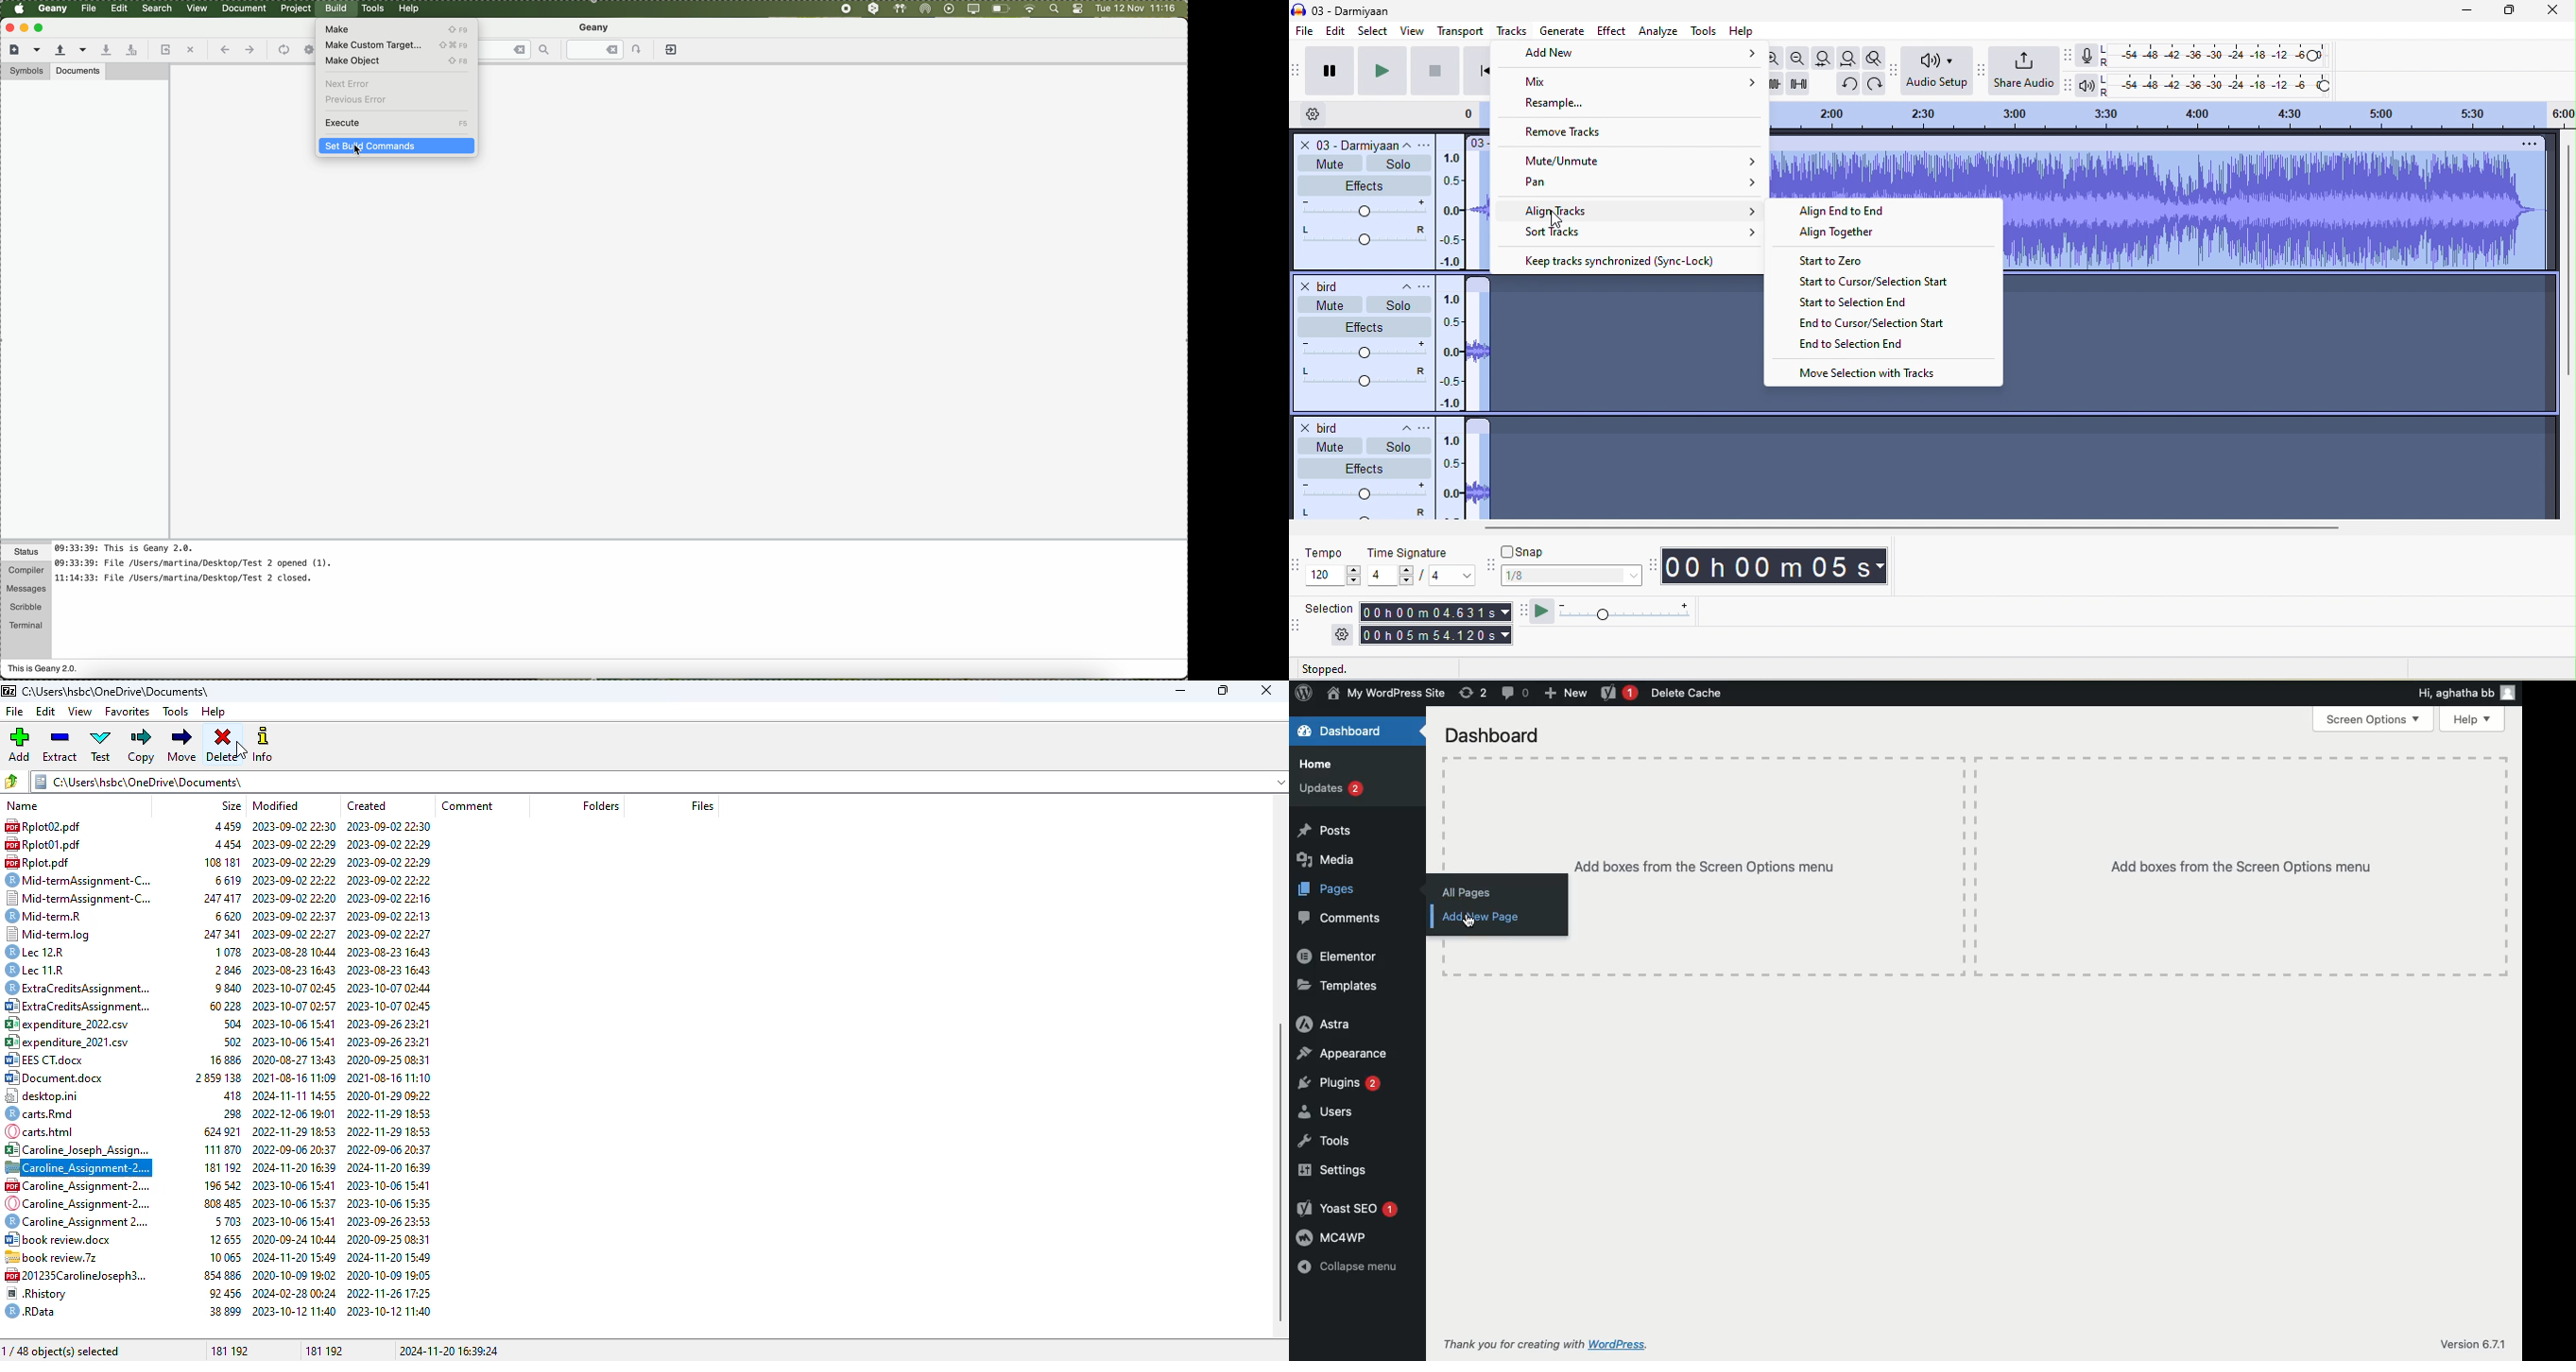 This screenshot has height=1372, width=2576. What do you see at coordinates (293, 862) in the screenshot?
I see `2023-09-02 22:29` at bounding box center [293, 862].